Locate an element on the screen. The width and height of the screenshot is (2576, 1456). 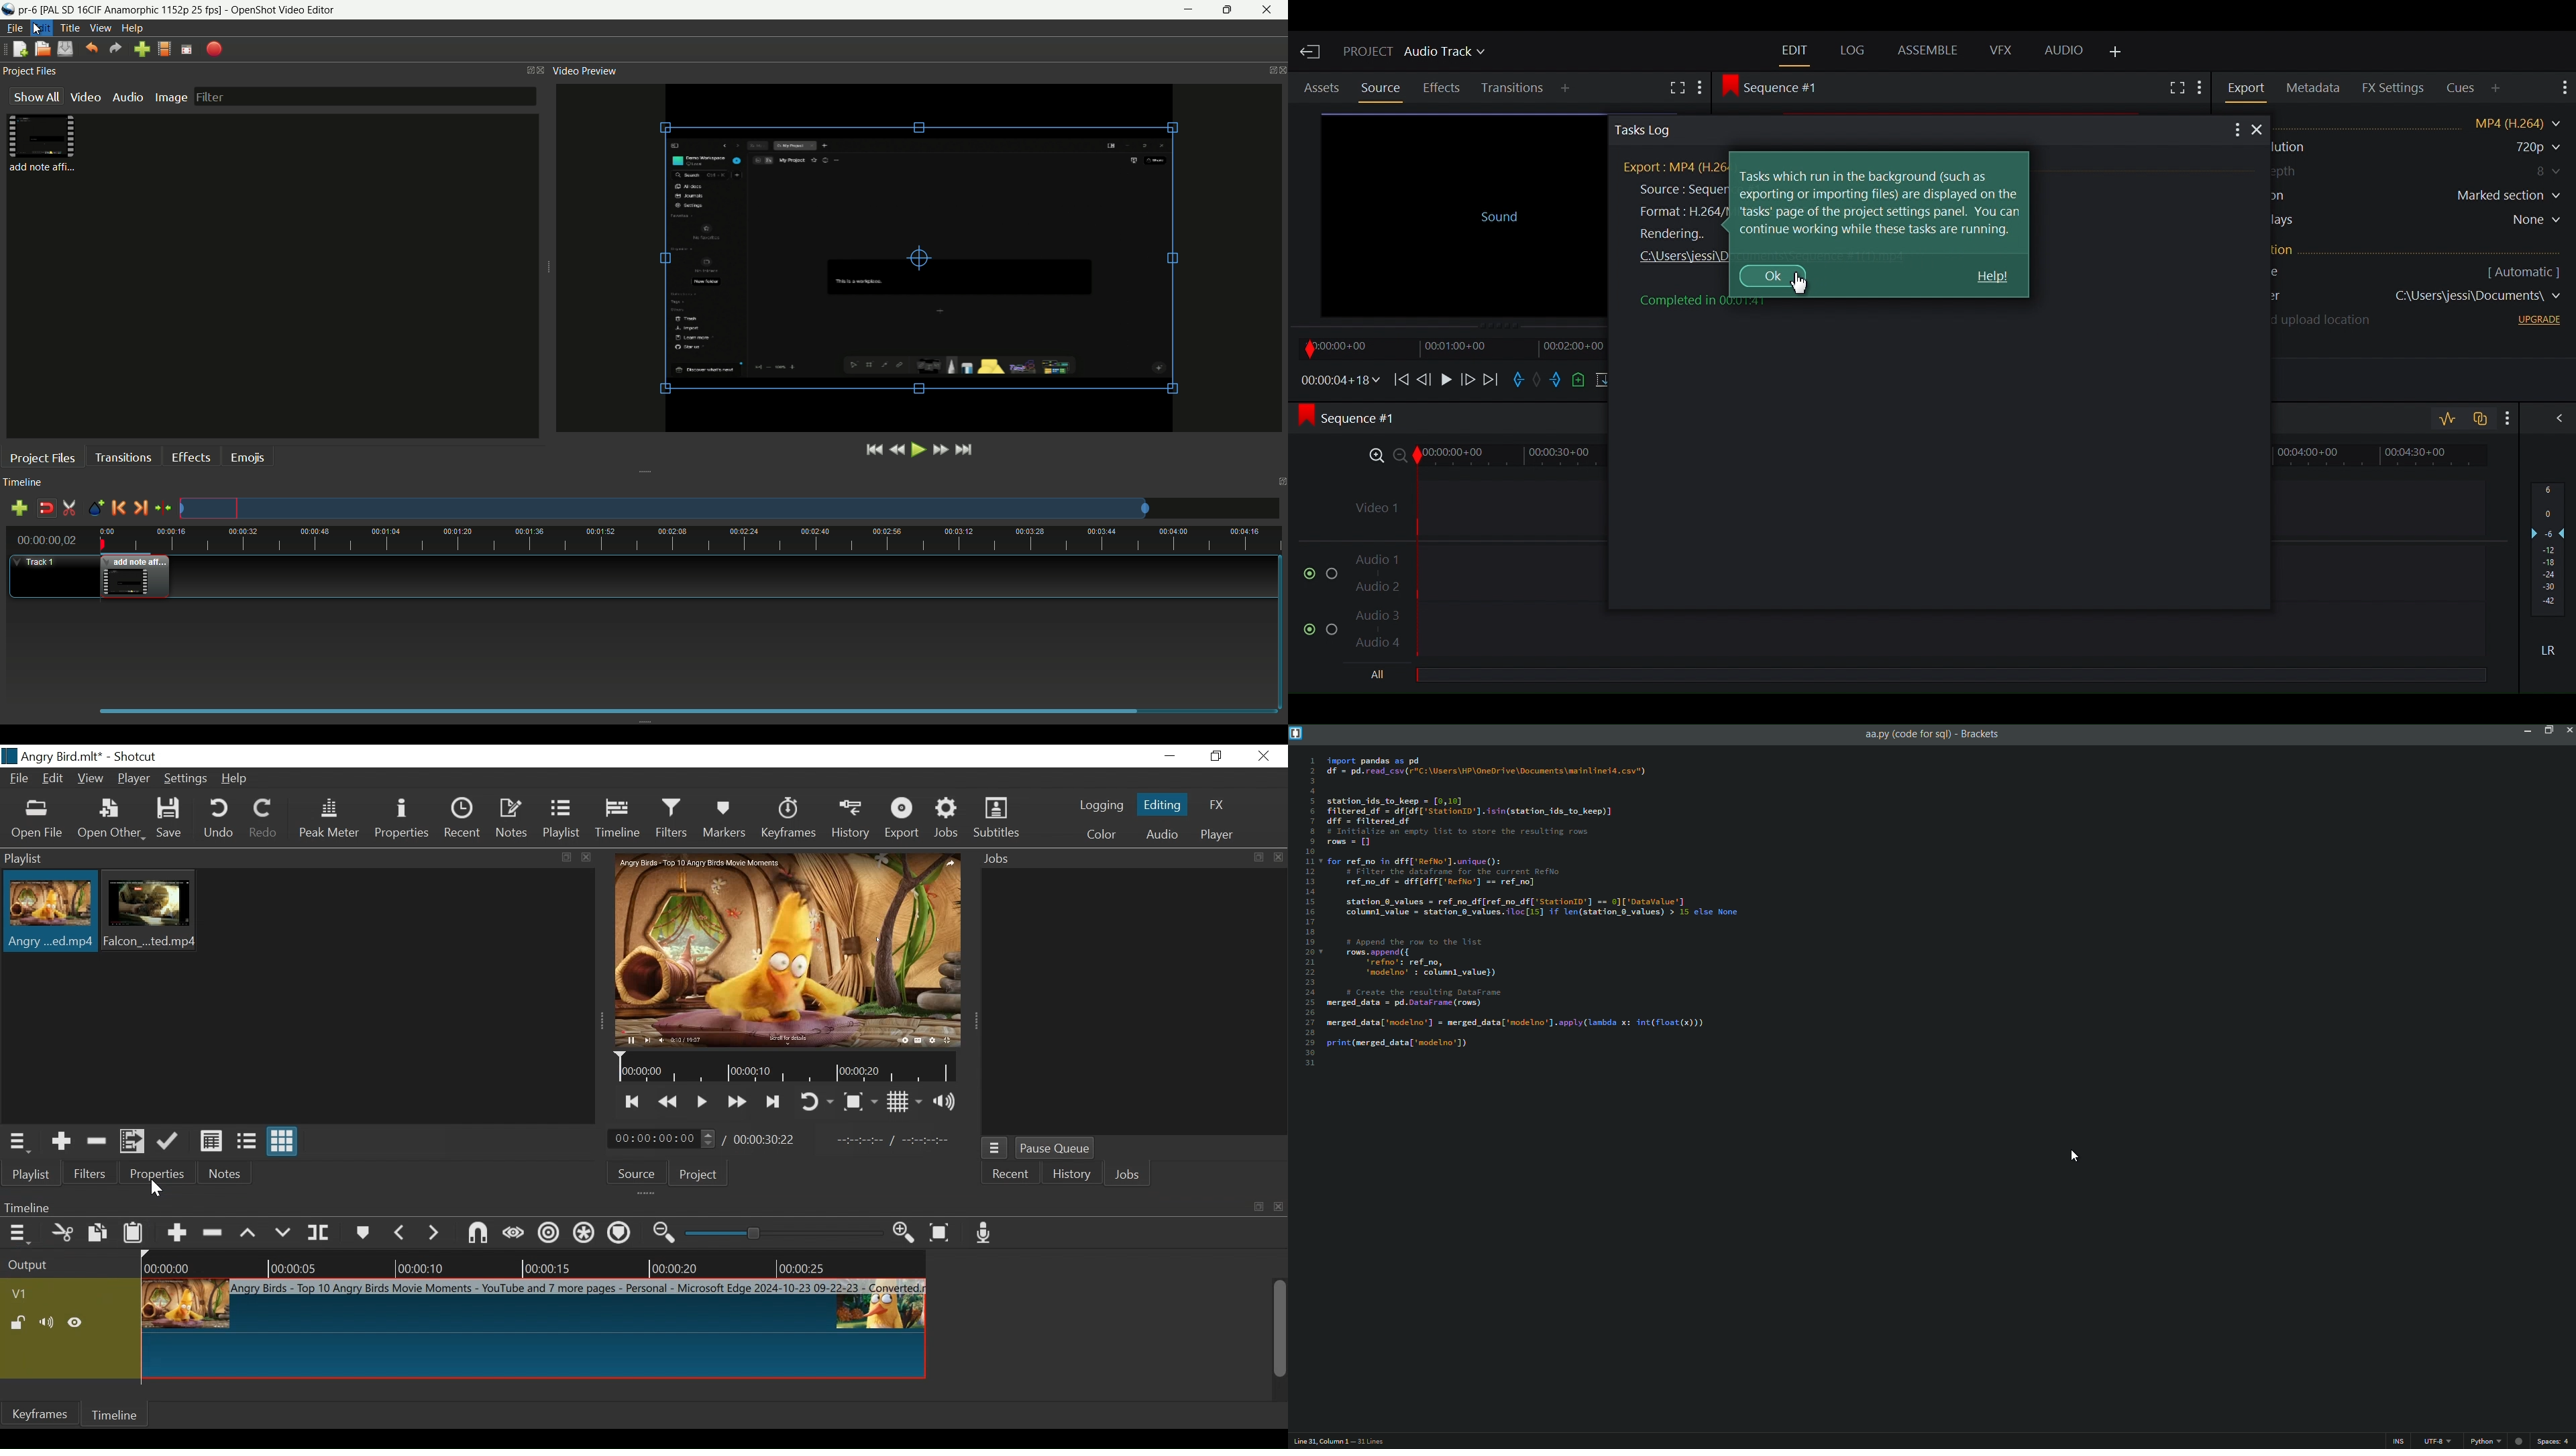
Vertical Scroll bar is located at coordinates (1281, 1330).